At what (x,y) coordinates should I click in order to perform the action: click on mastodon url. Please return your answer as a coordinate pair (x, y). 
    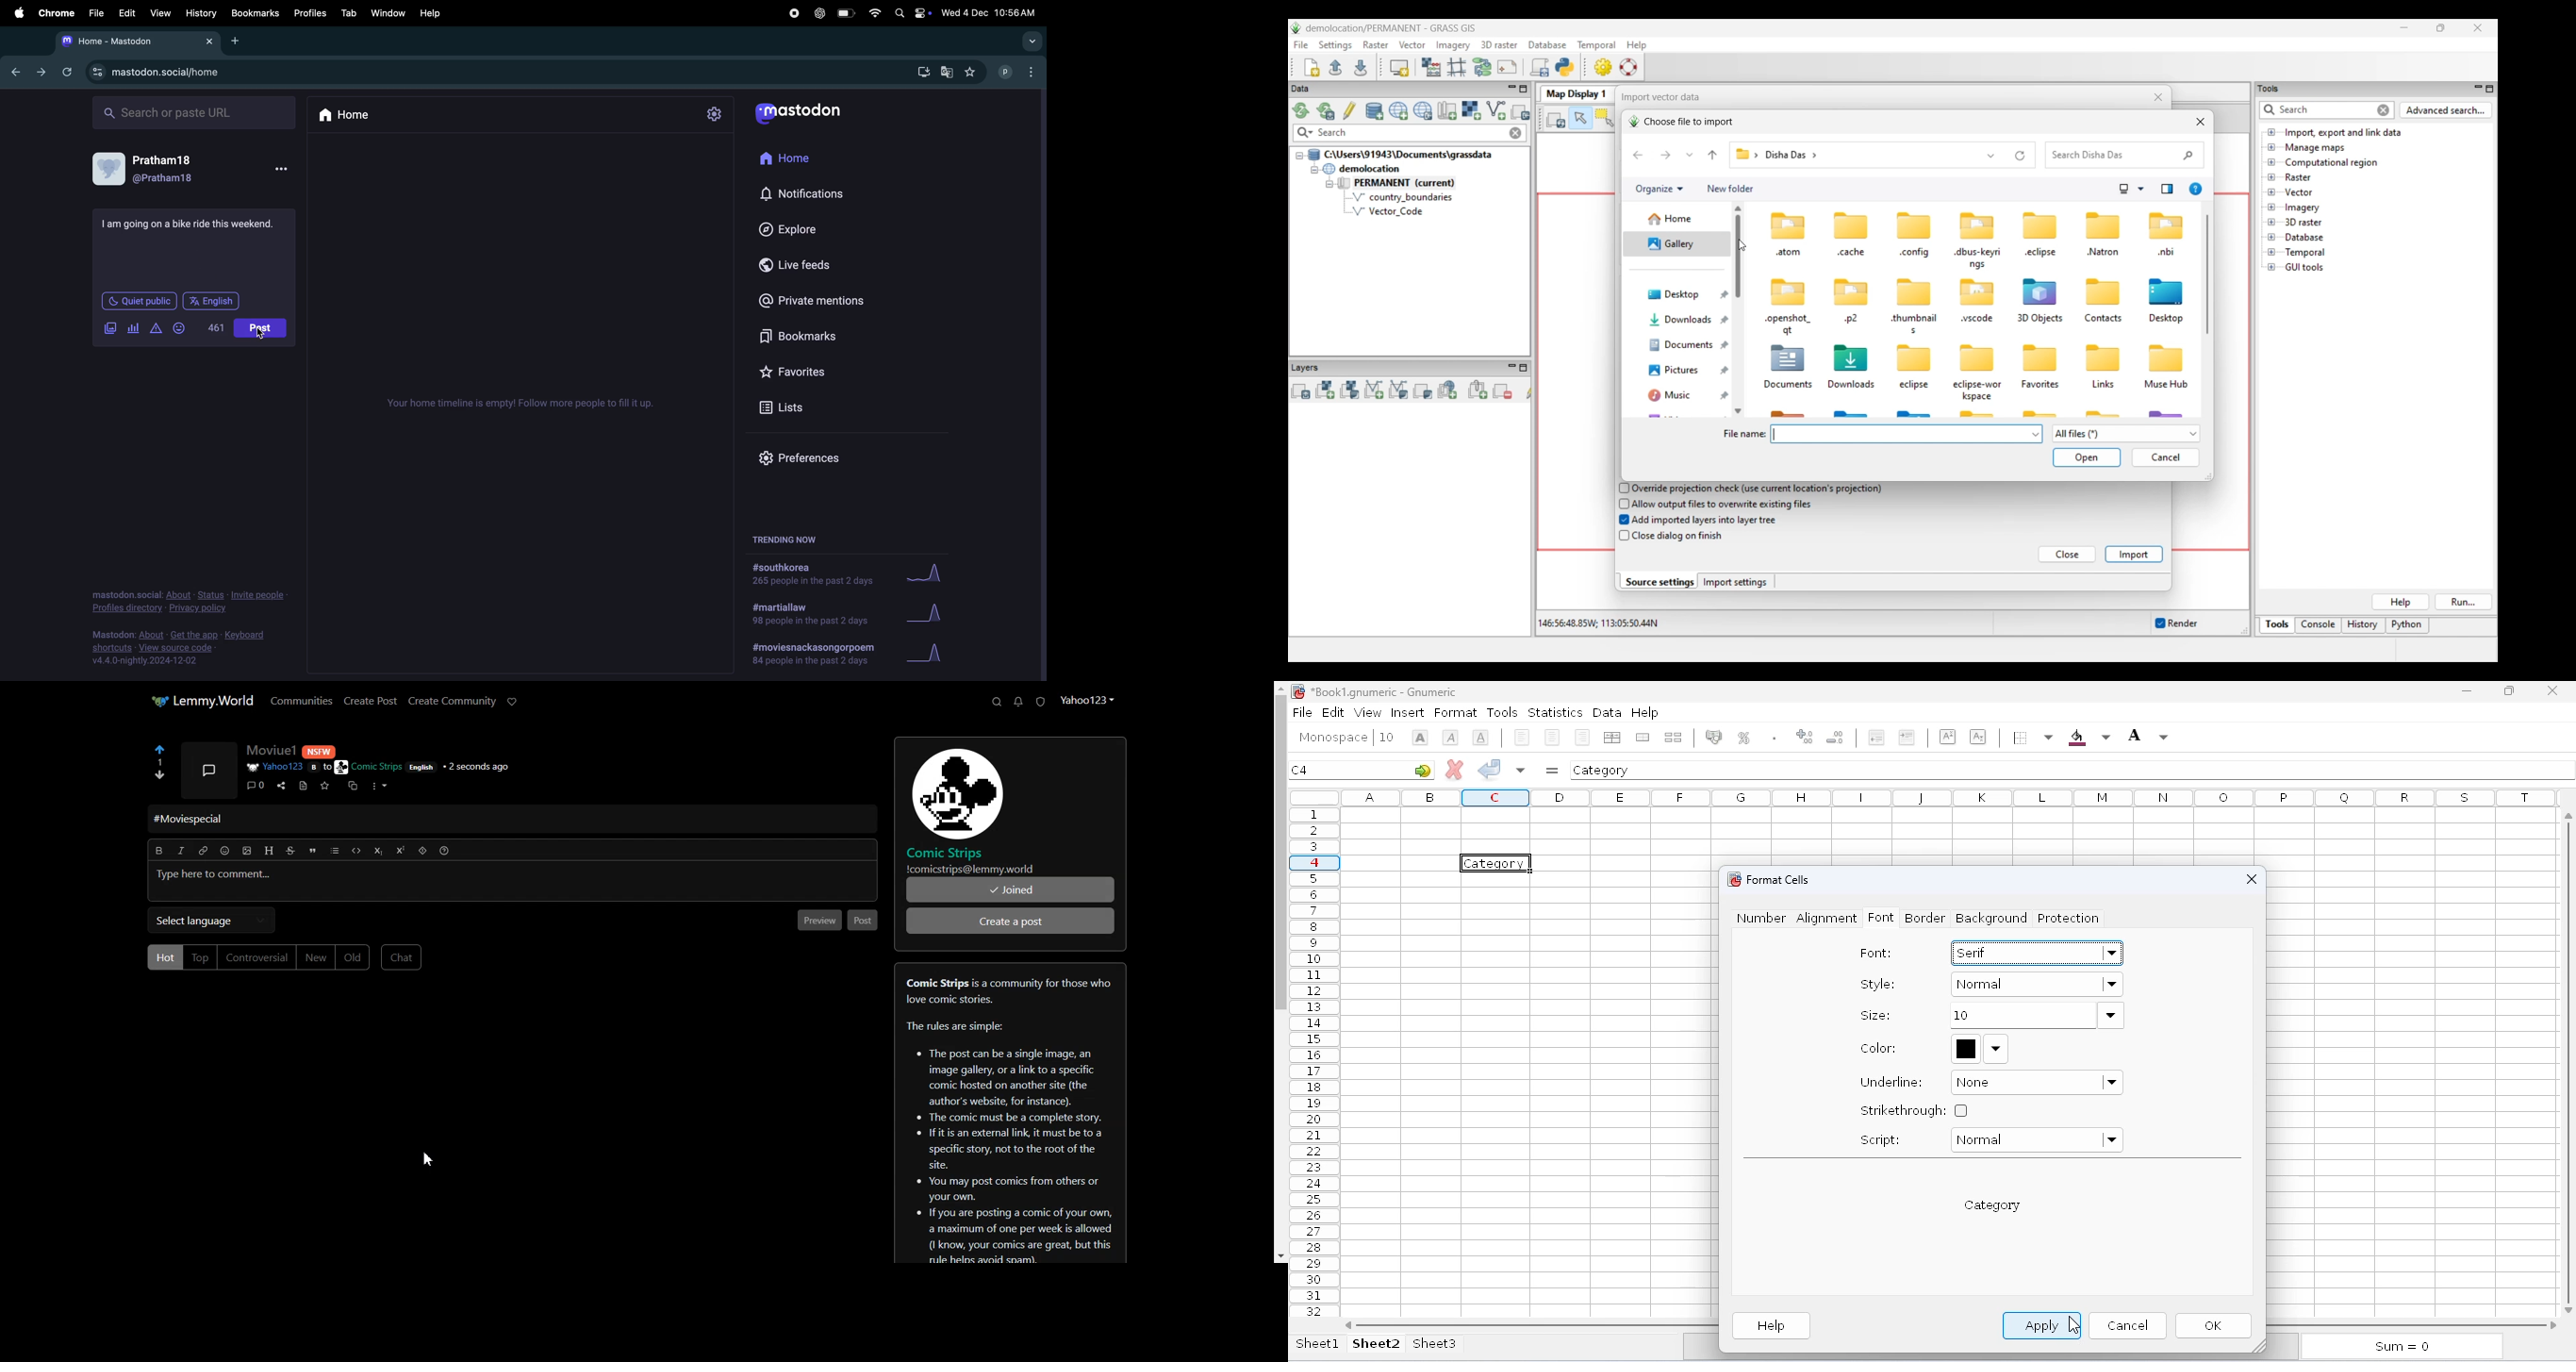
    Looking at the image, I should click on (165, 72).